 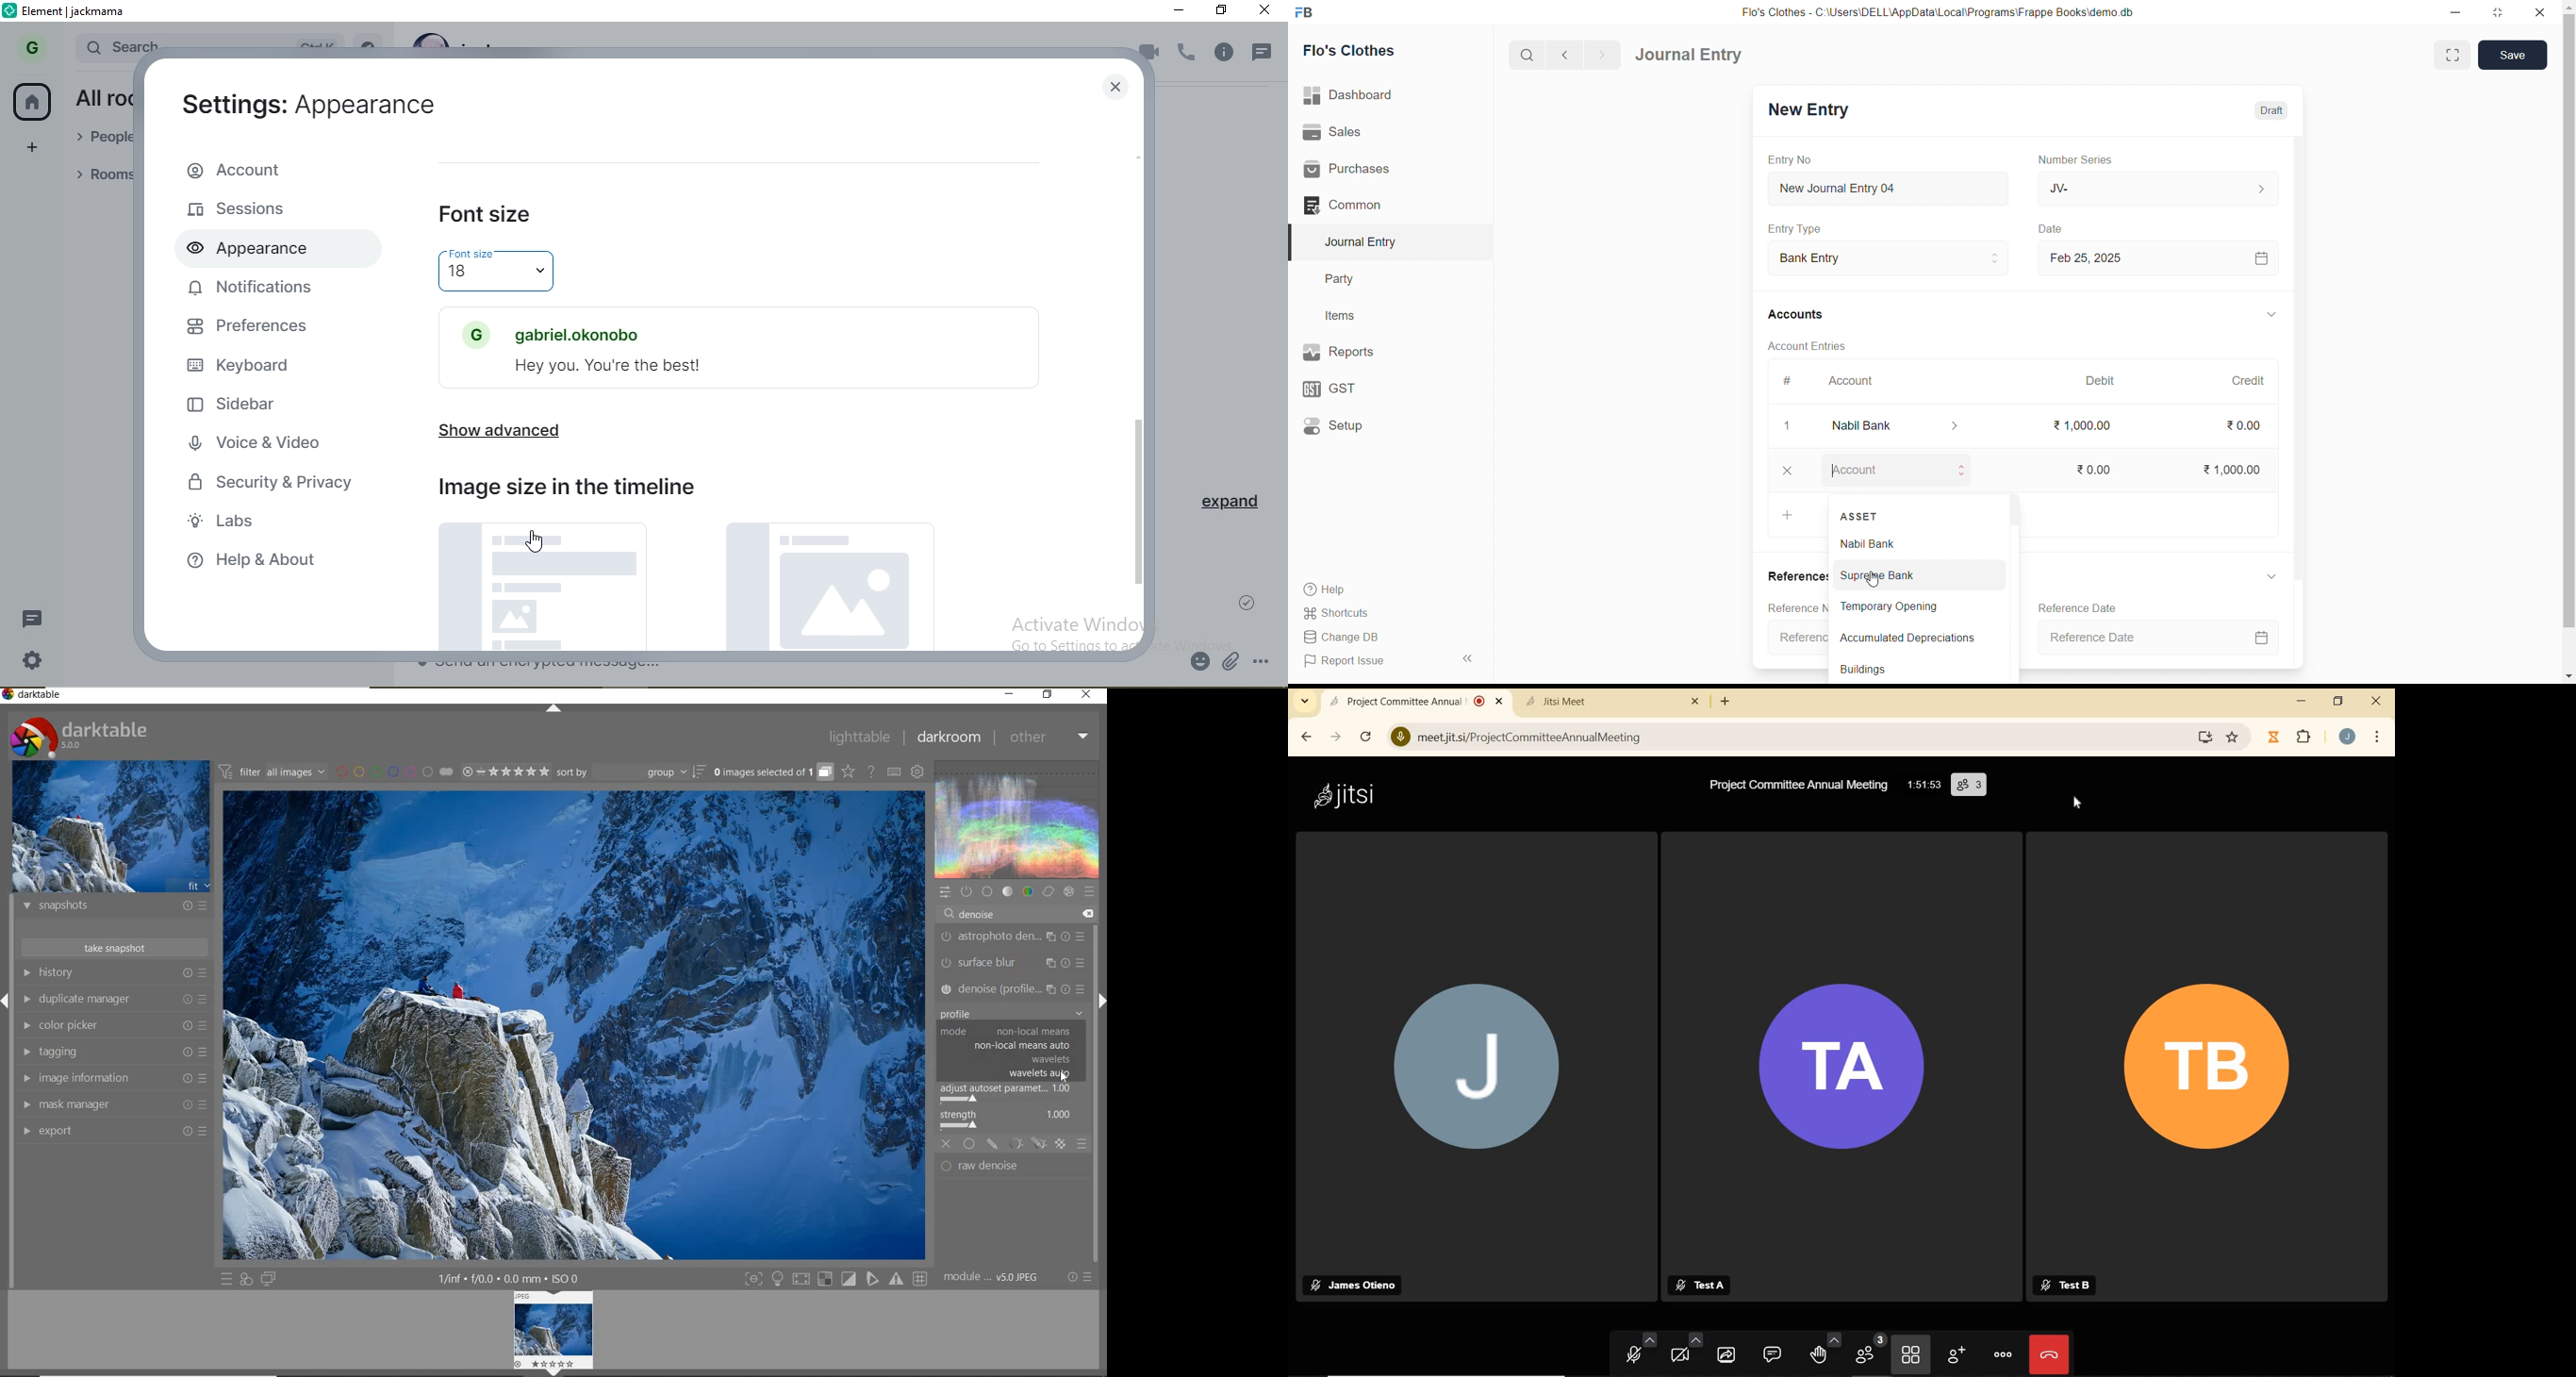 I want to click on Purchases, so click(x=1384, y=170).